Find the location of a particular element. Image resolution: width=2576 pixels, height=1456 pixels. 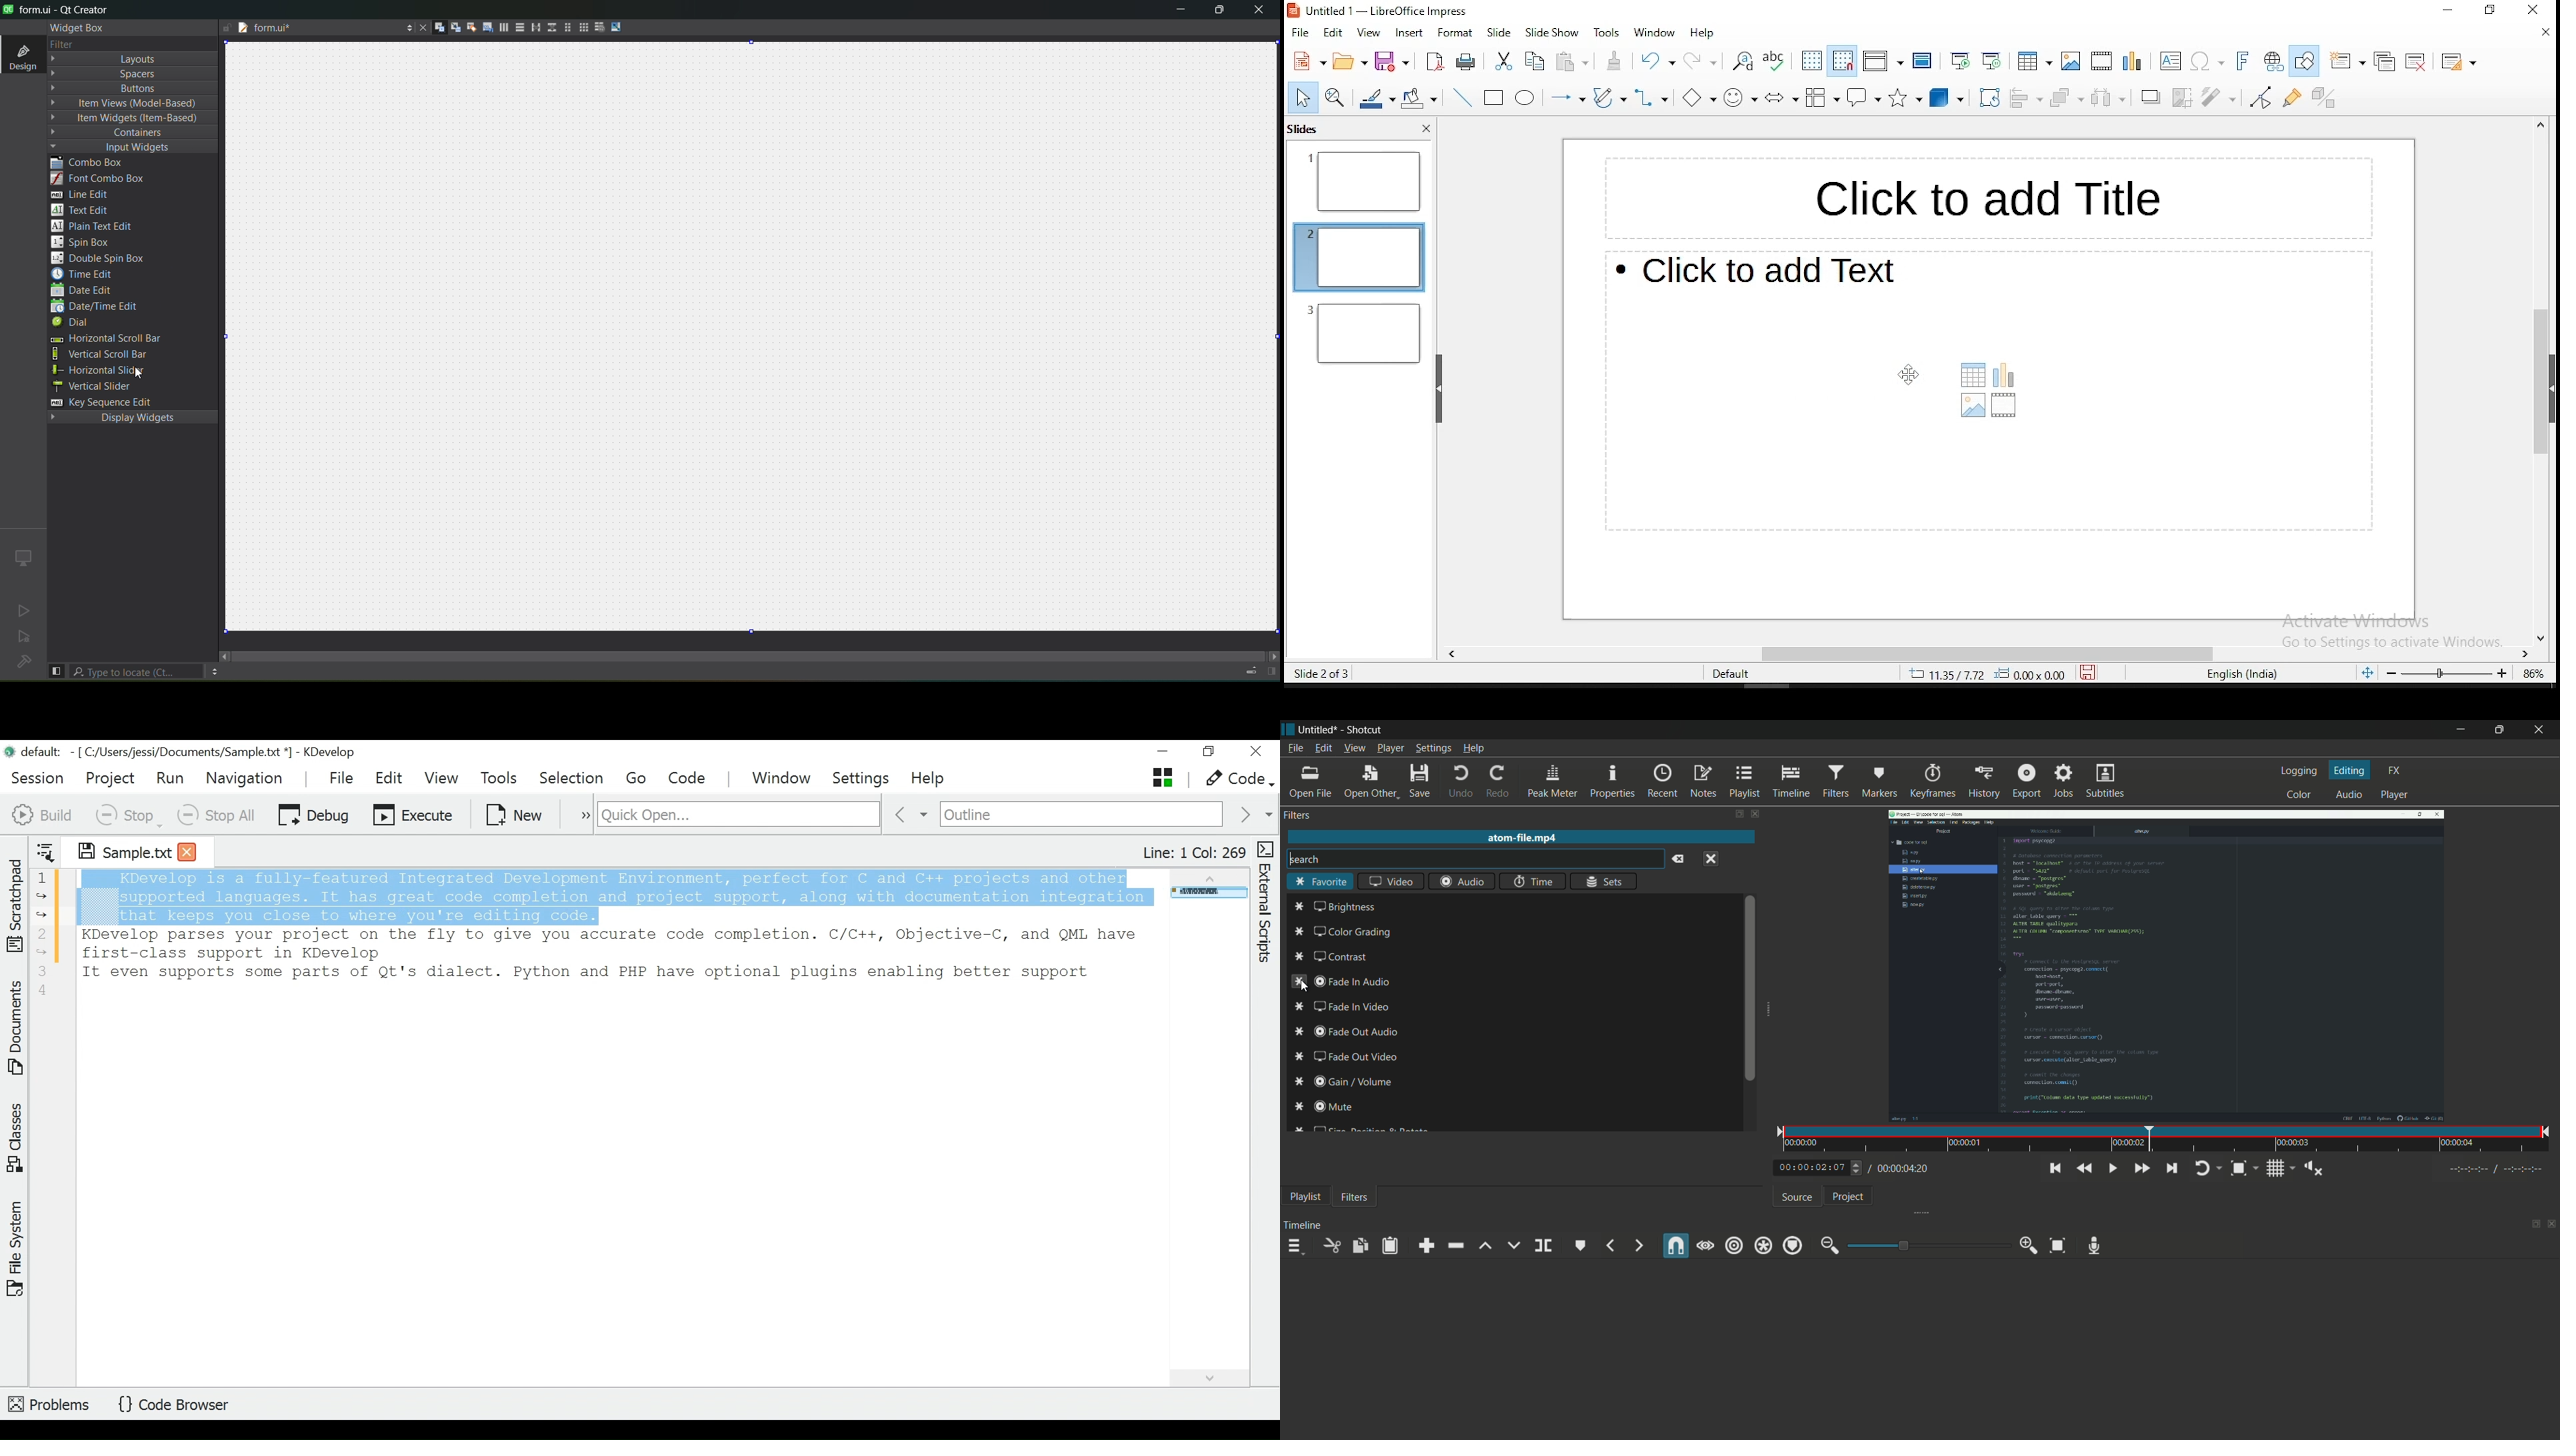

app icon is located at coordinates (1289, 731).